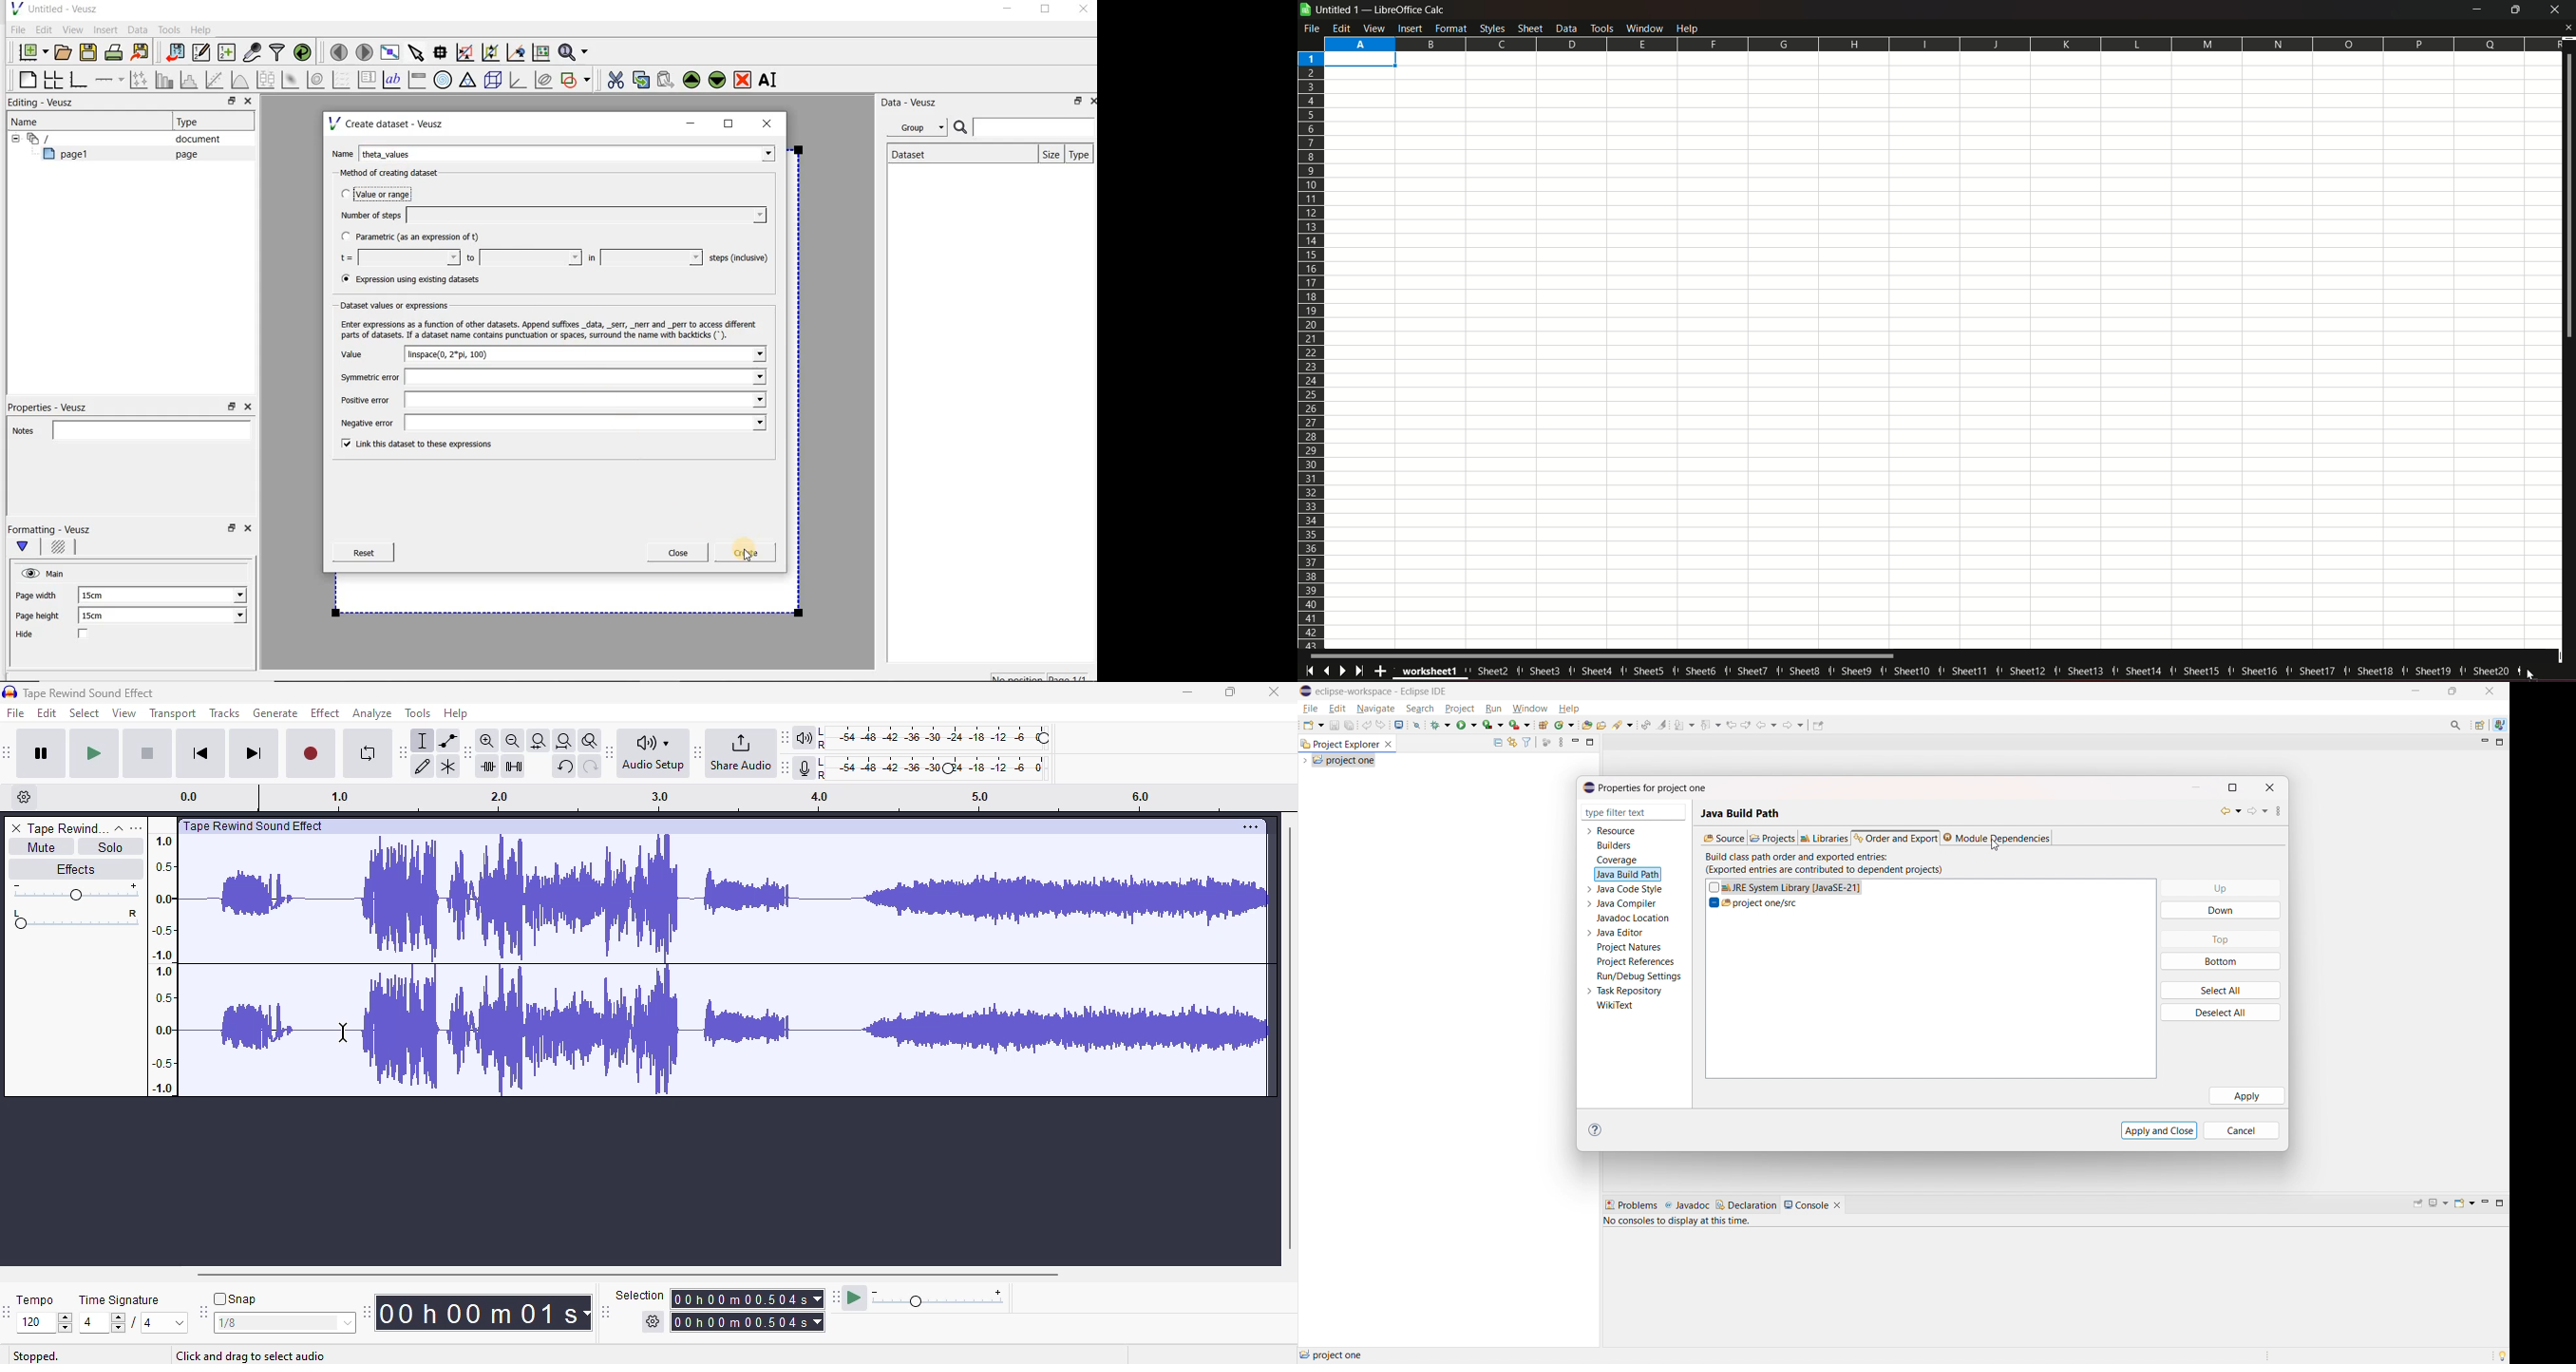 The height and width of the screenshot is (1372, 2576). What do you see at coordinates (130, 1322) in the screenshot?
I see `4/4` at bounding box center [130, 1322].